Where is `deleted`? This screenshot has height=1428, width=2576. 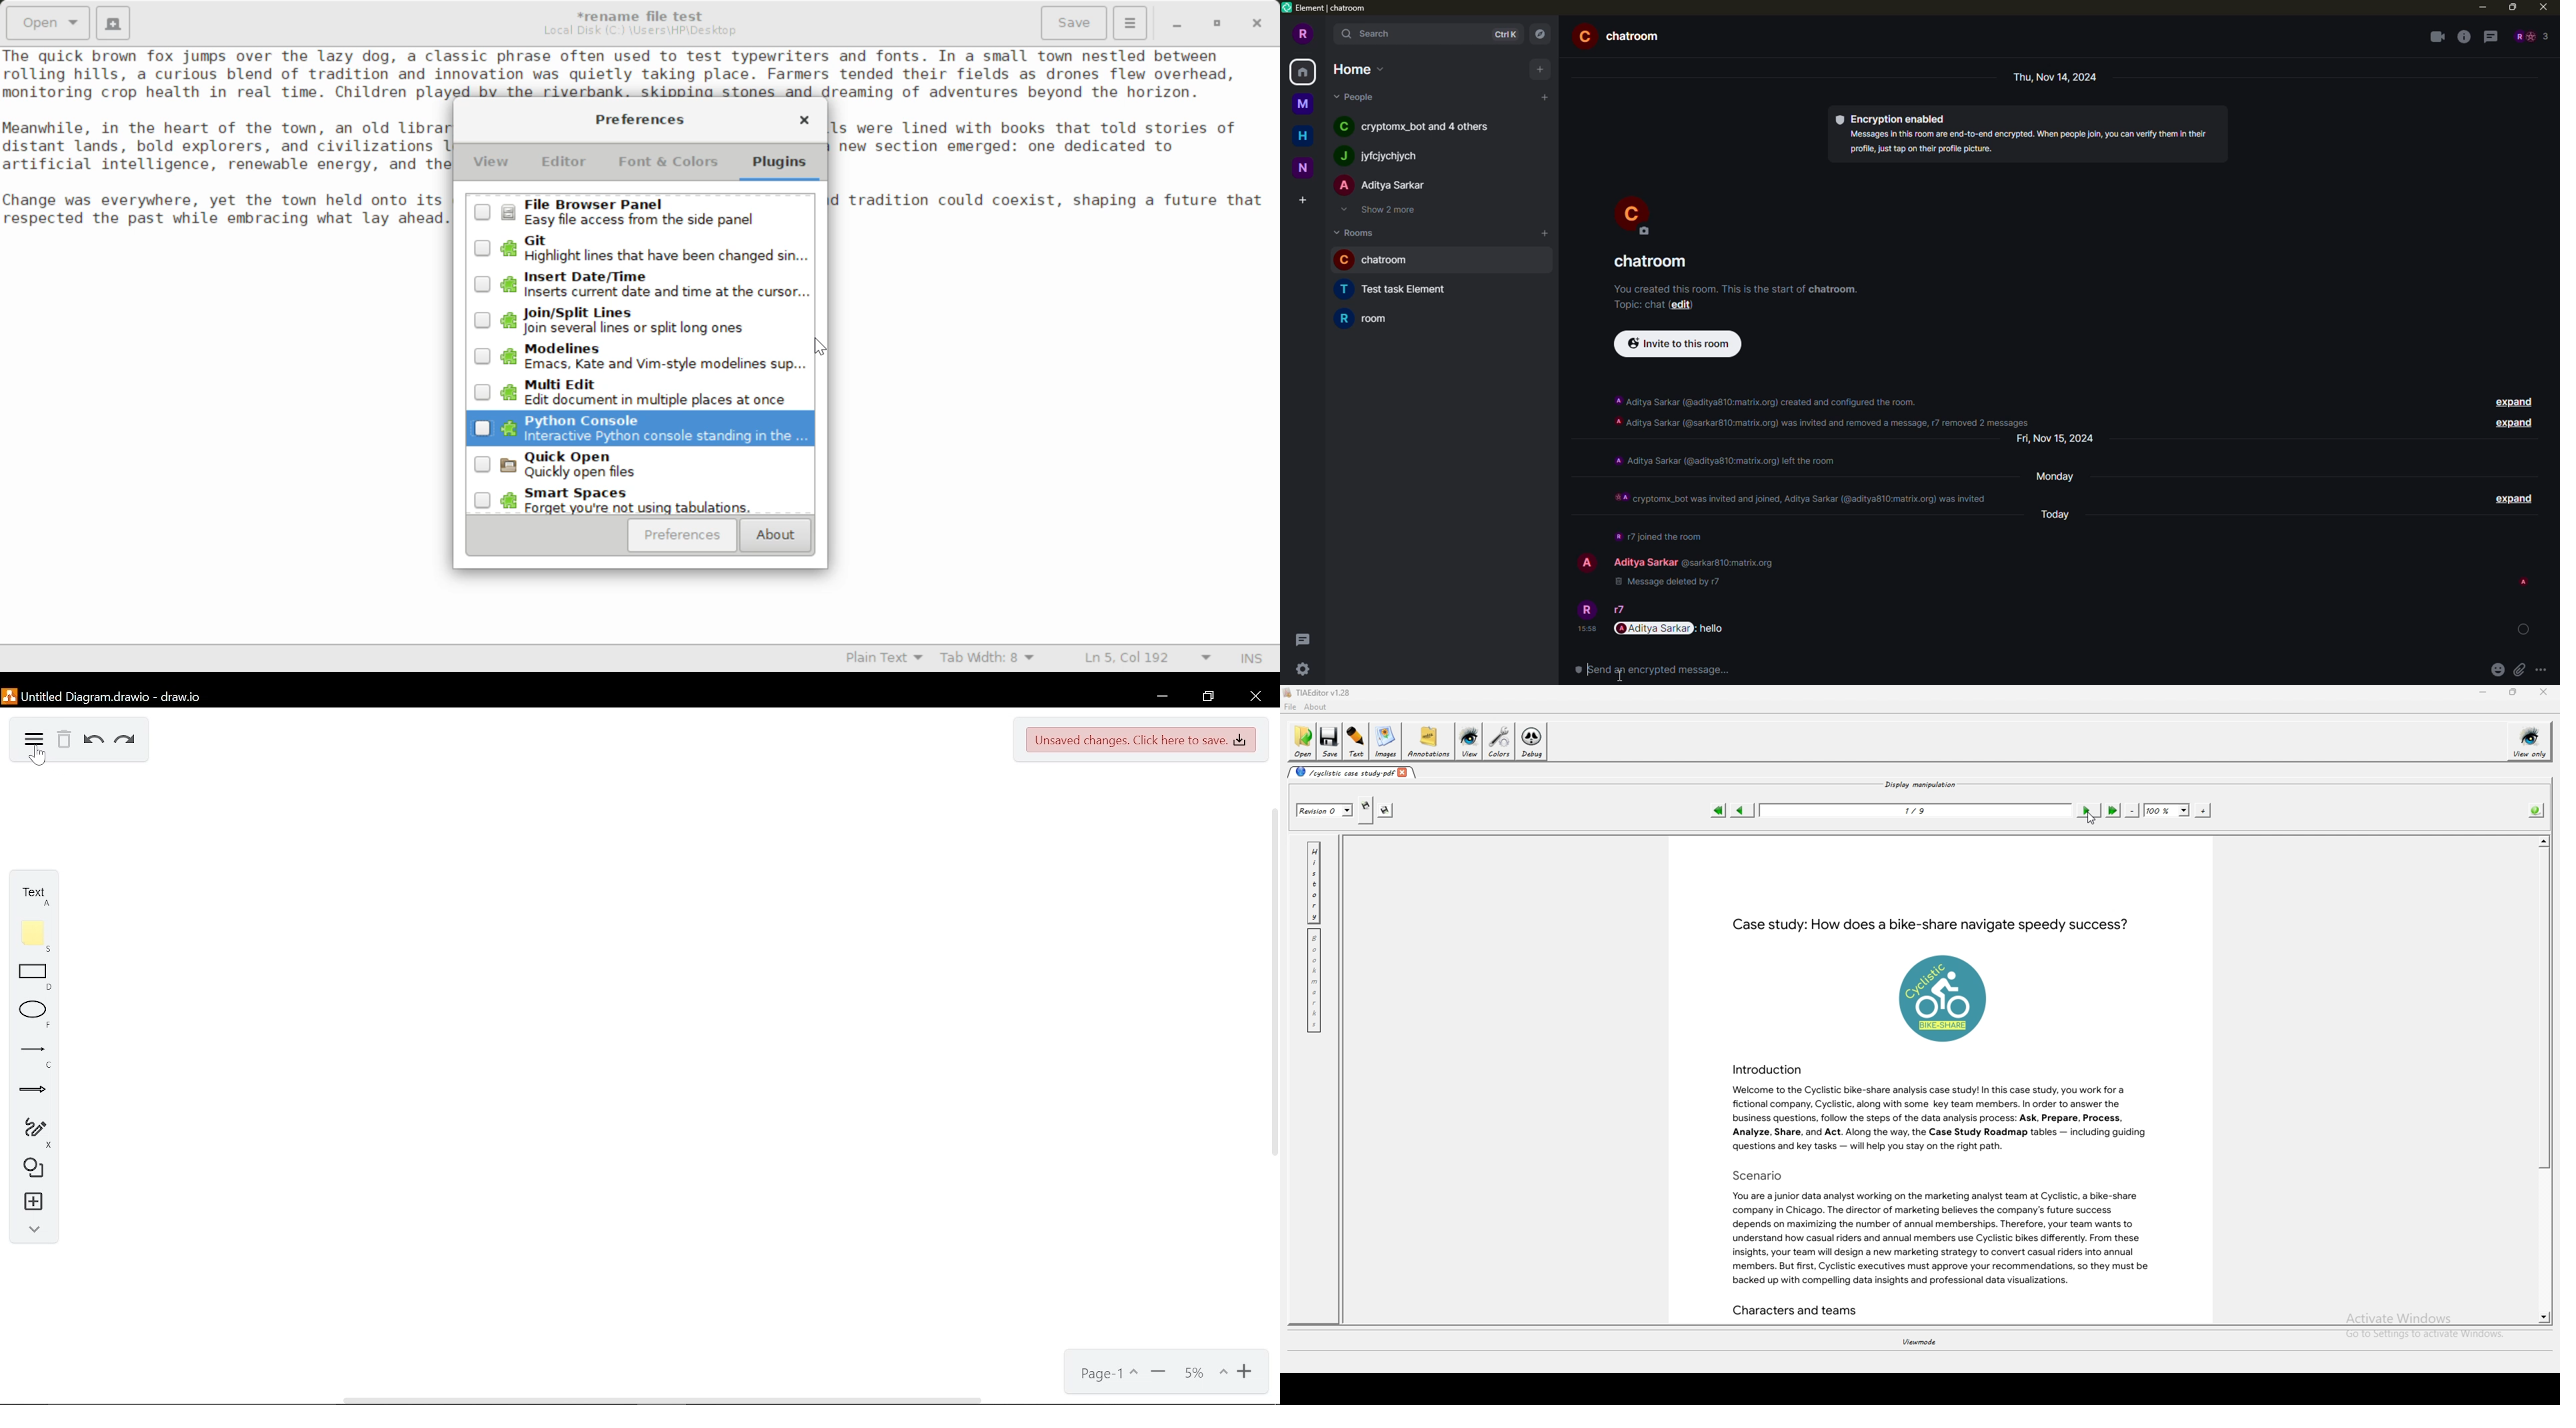
deleted is located at coordinates (1677, 586).